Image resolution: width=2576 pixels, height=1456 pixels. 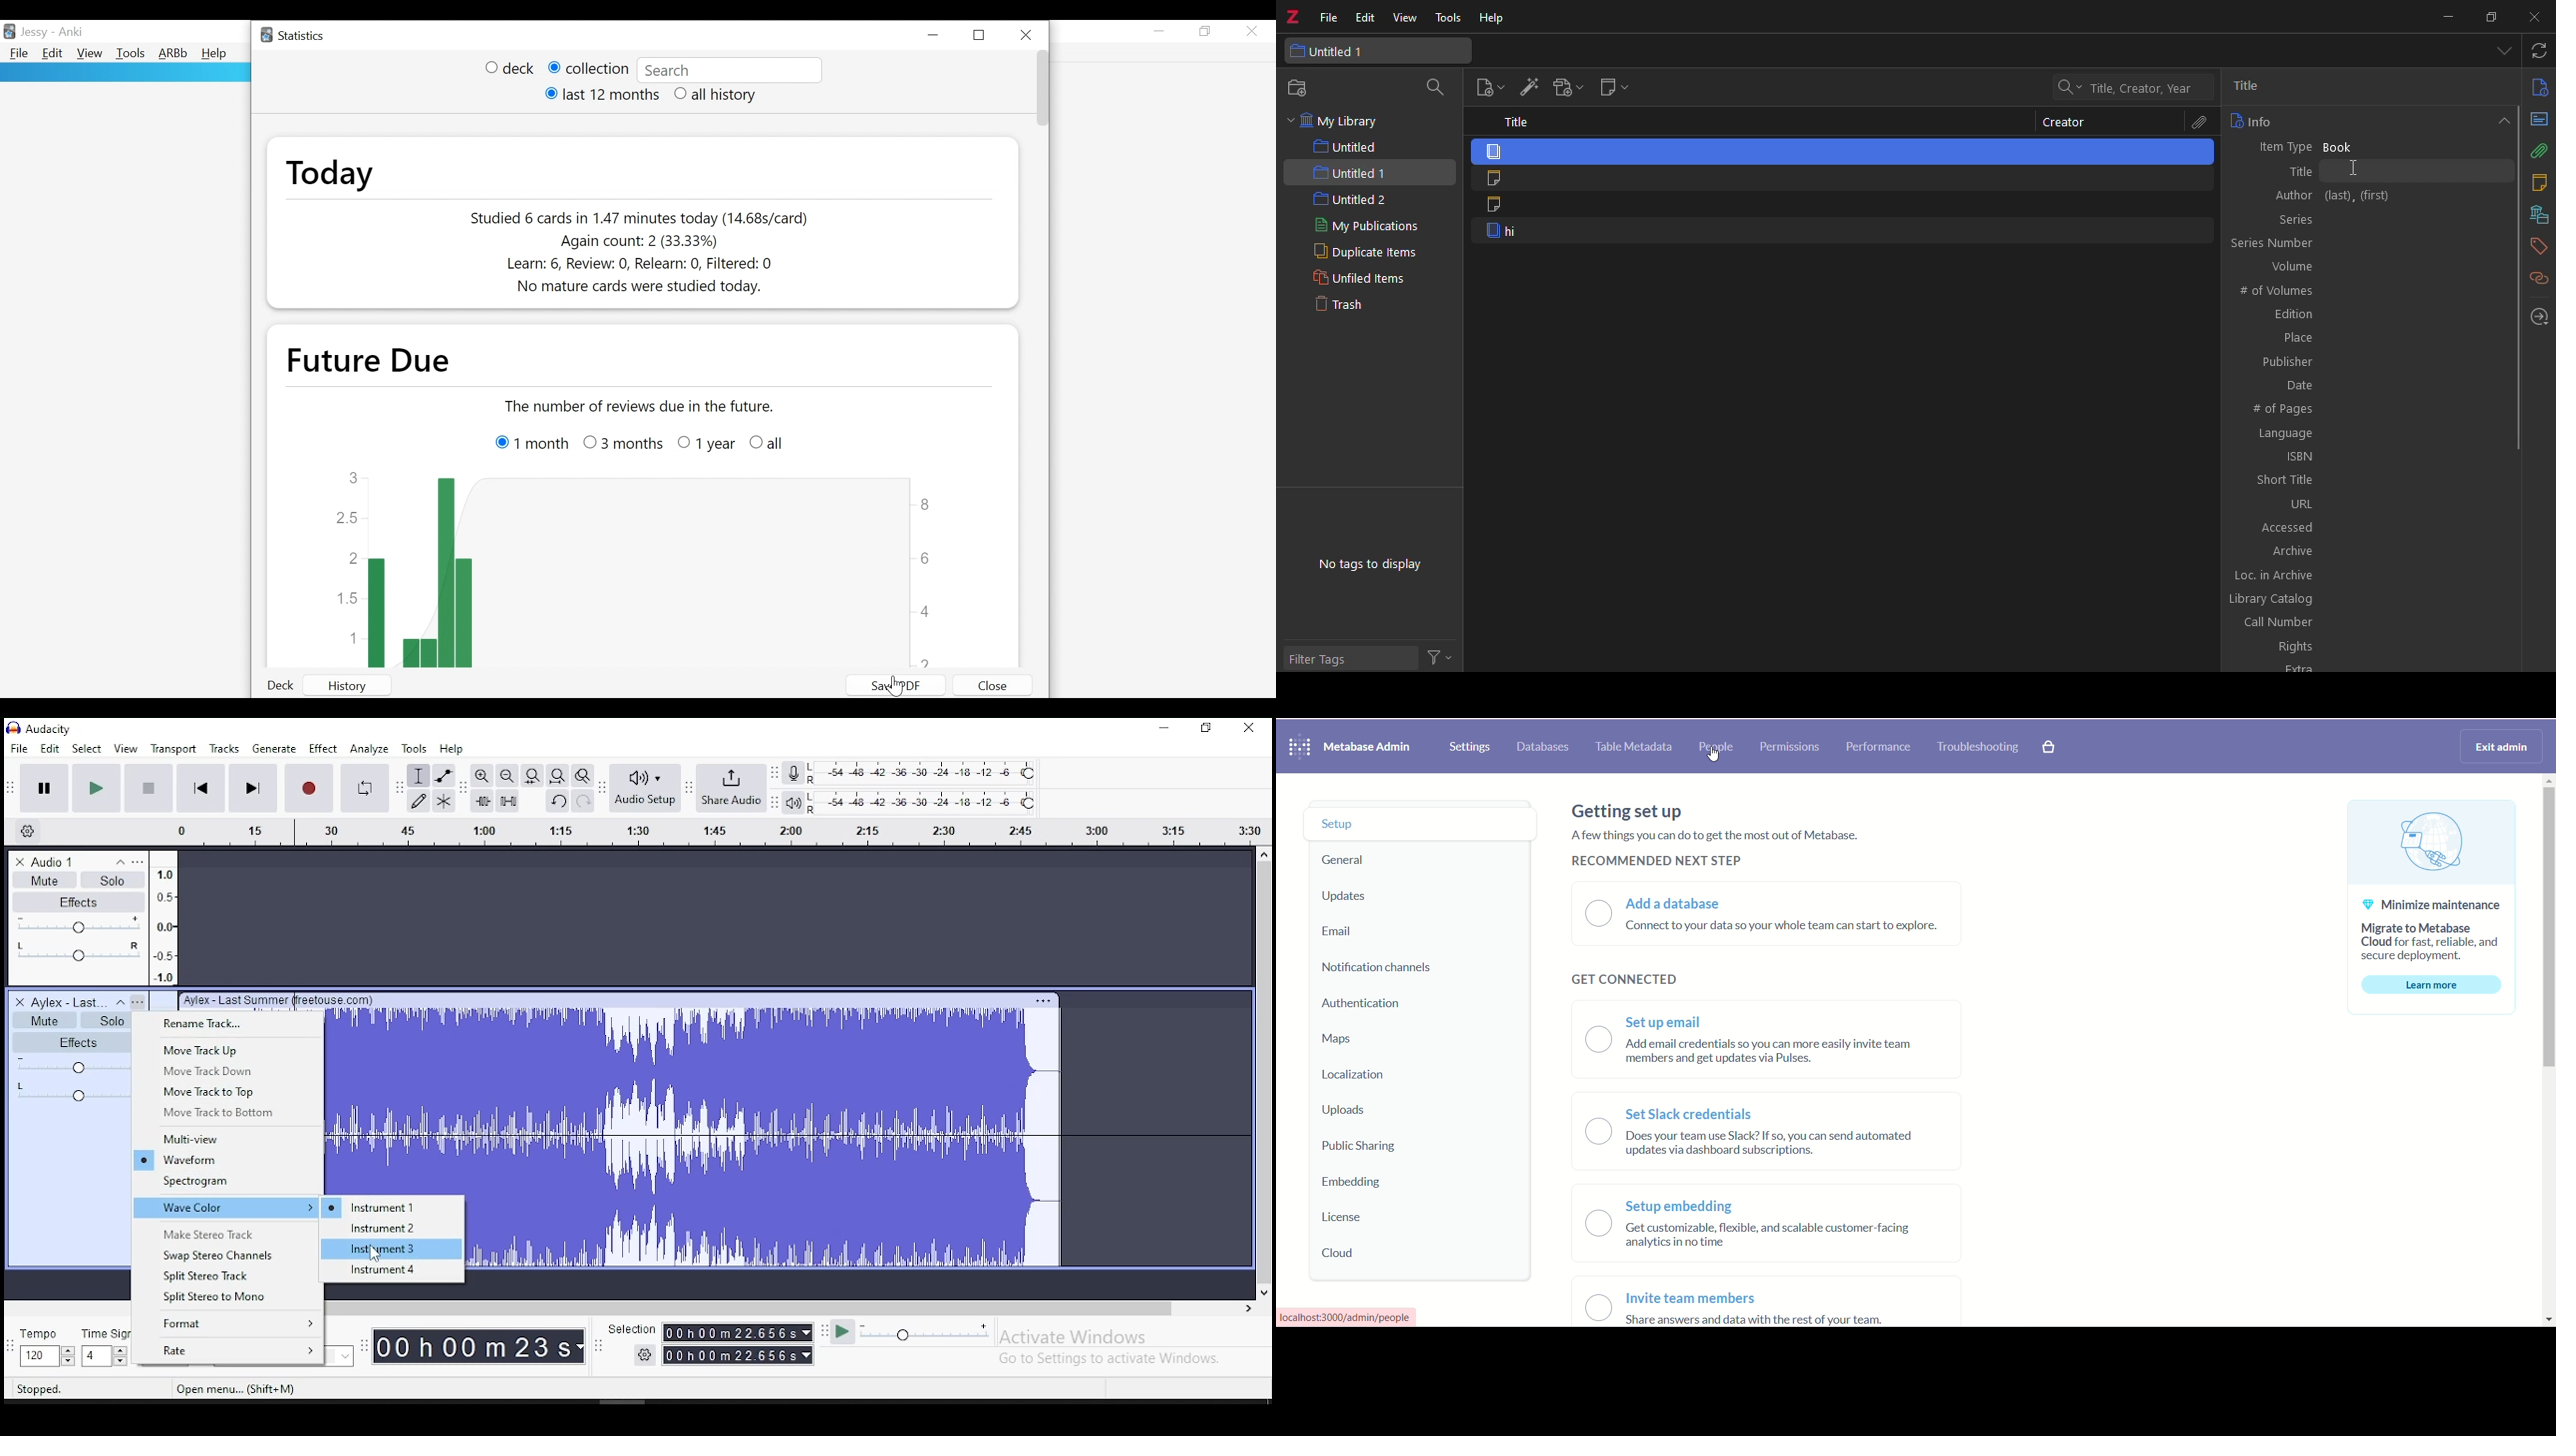 I want to click on (un)select all history, so click(x=717, y=95).